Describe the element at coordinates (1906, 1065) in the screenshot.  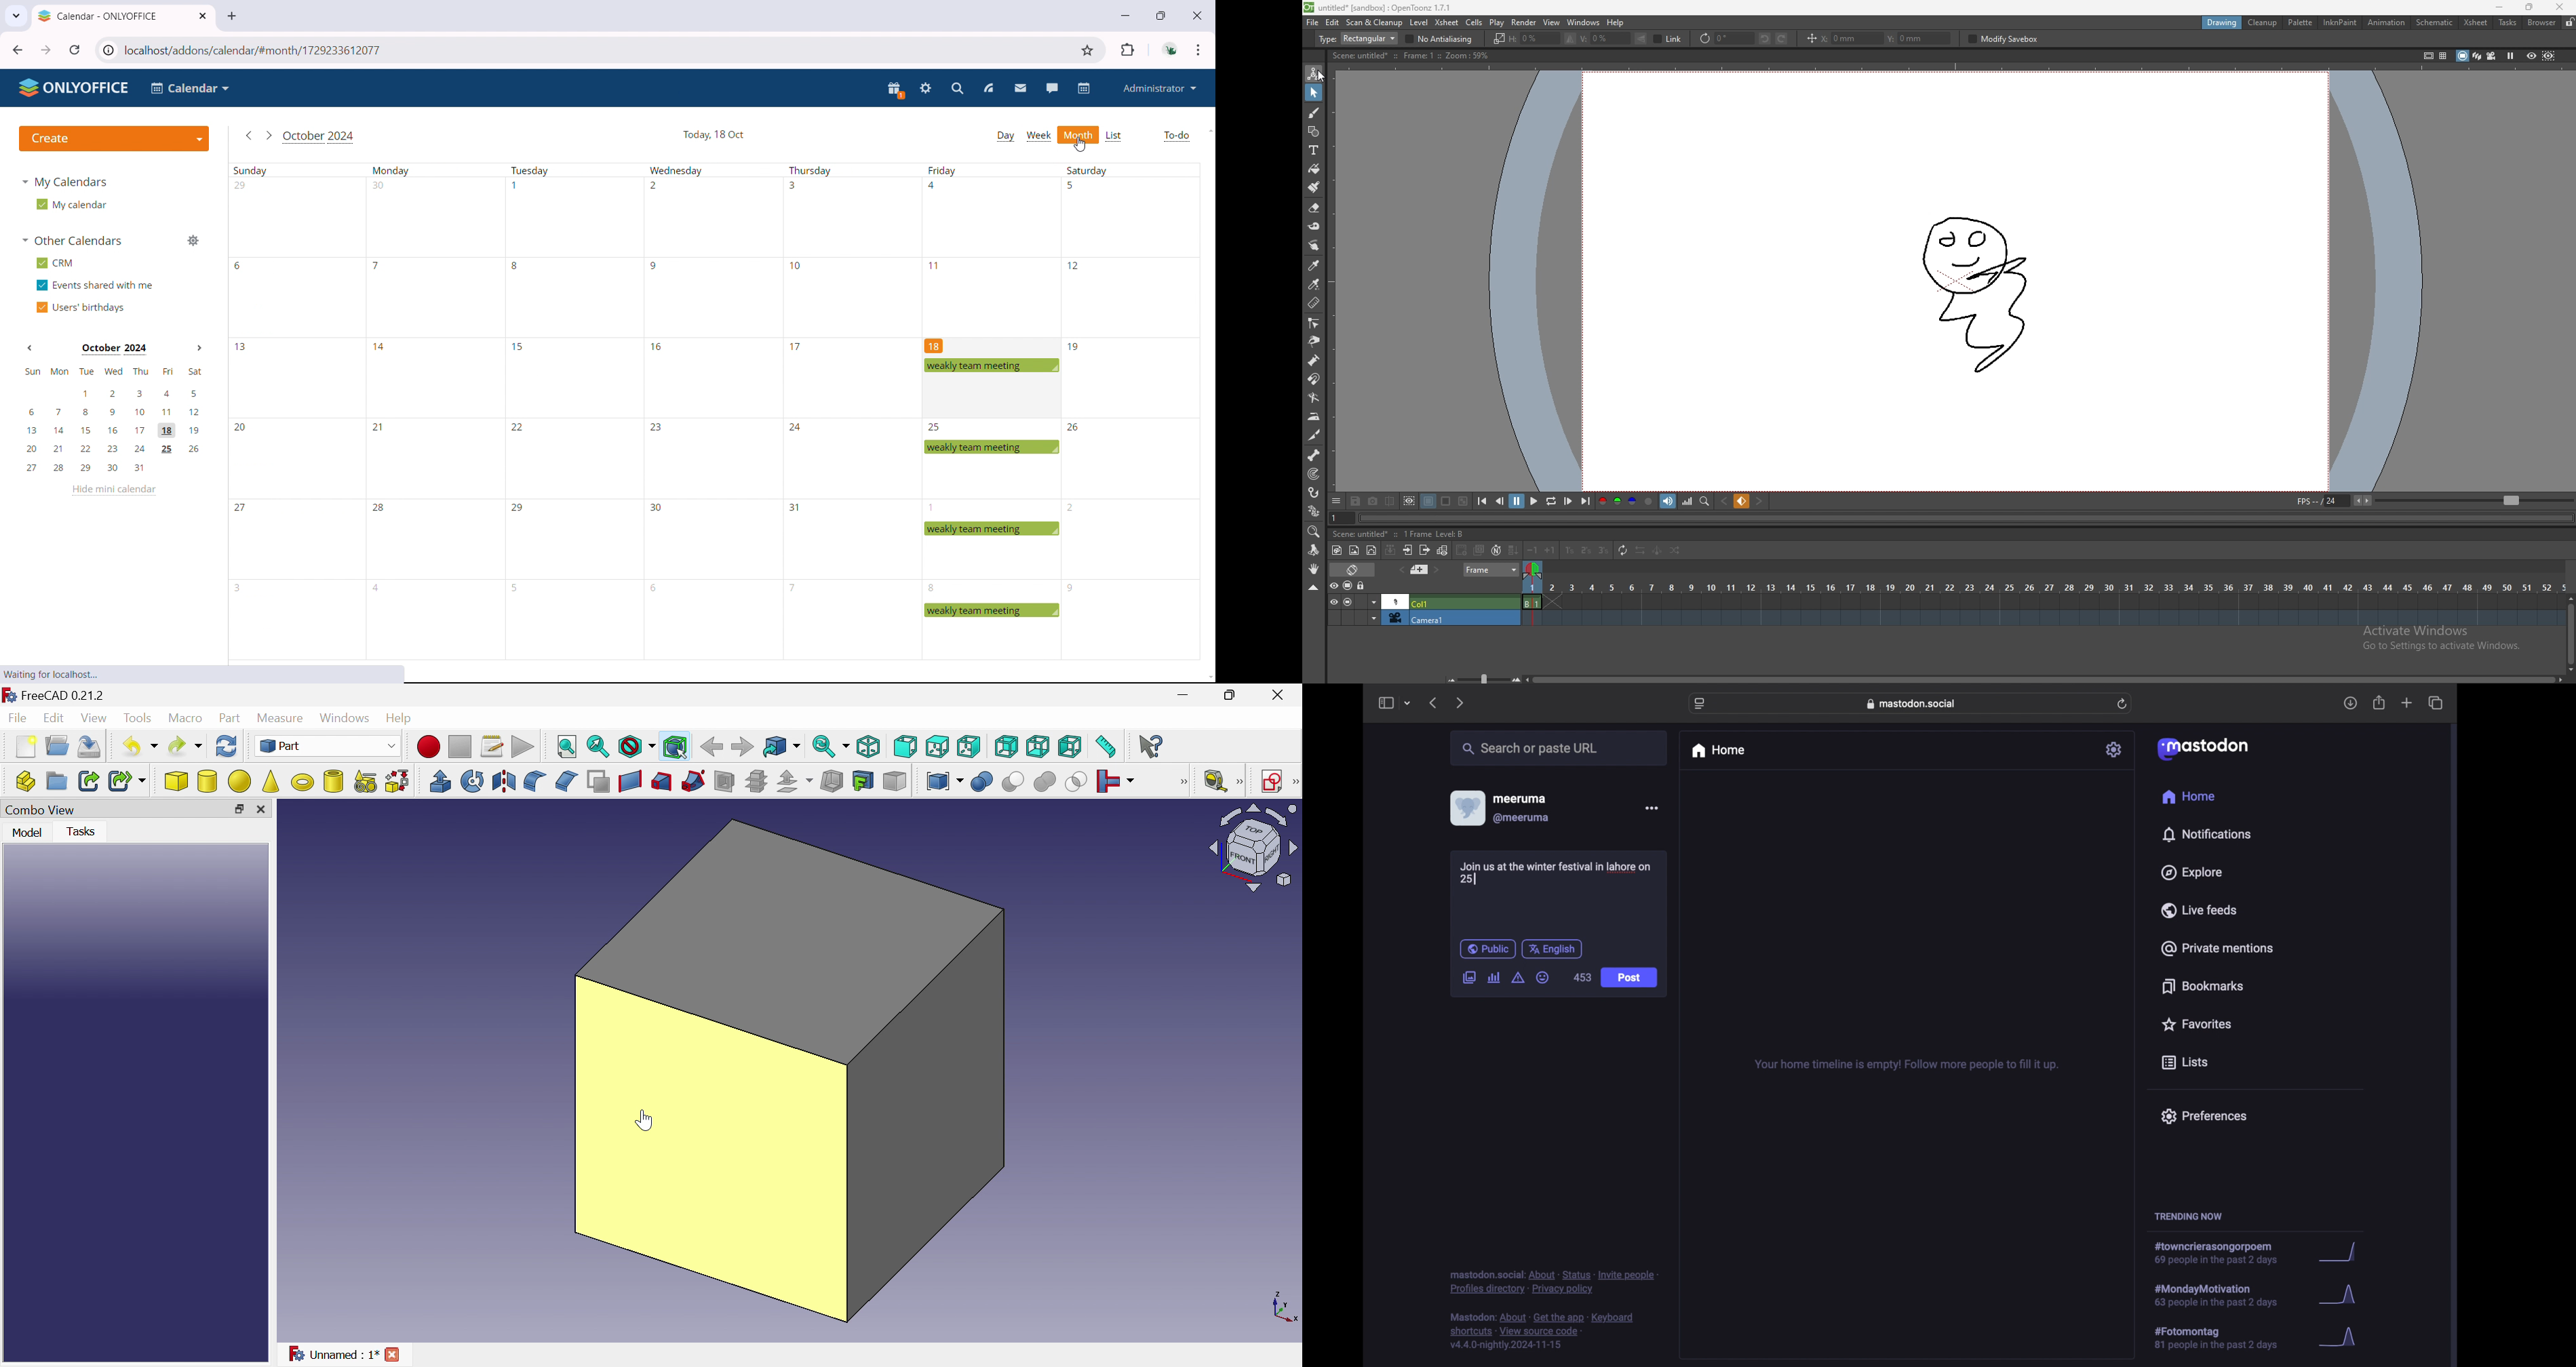
I see `your home timeline is empty! follow more people to fill it up` at that location.